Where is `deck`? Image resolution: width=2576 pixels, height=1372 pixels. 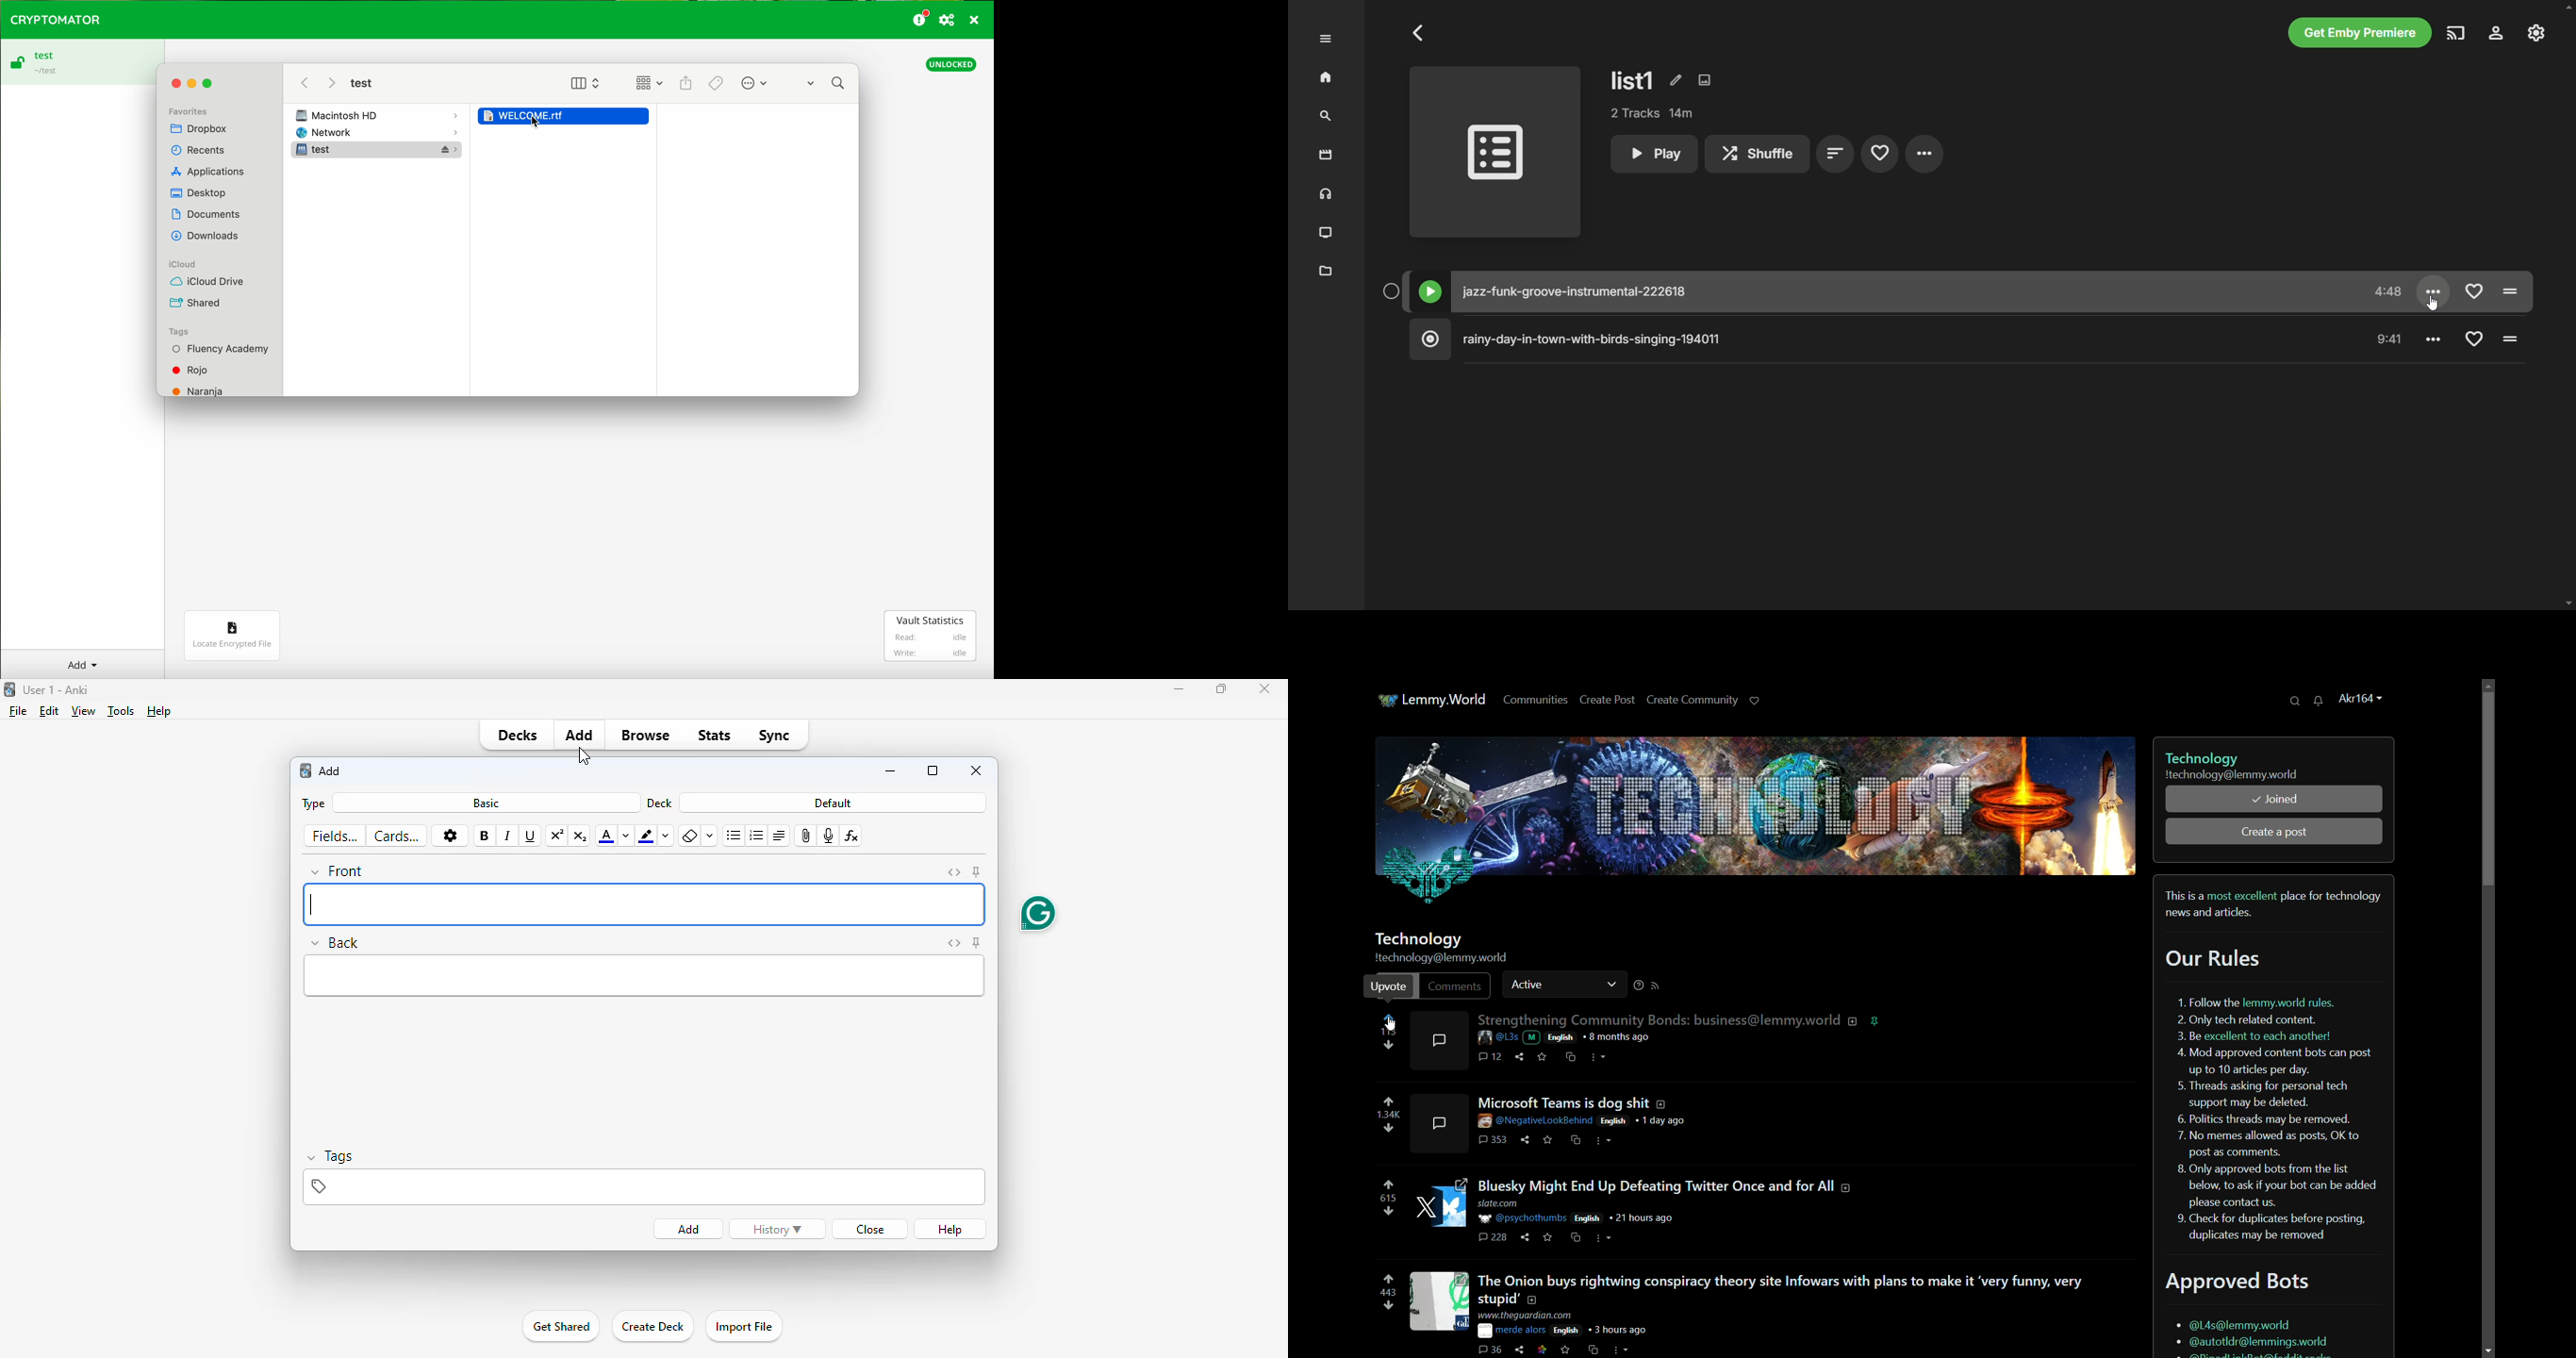
deck is located at coordinates (660, 803).